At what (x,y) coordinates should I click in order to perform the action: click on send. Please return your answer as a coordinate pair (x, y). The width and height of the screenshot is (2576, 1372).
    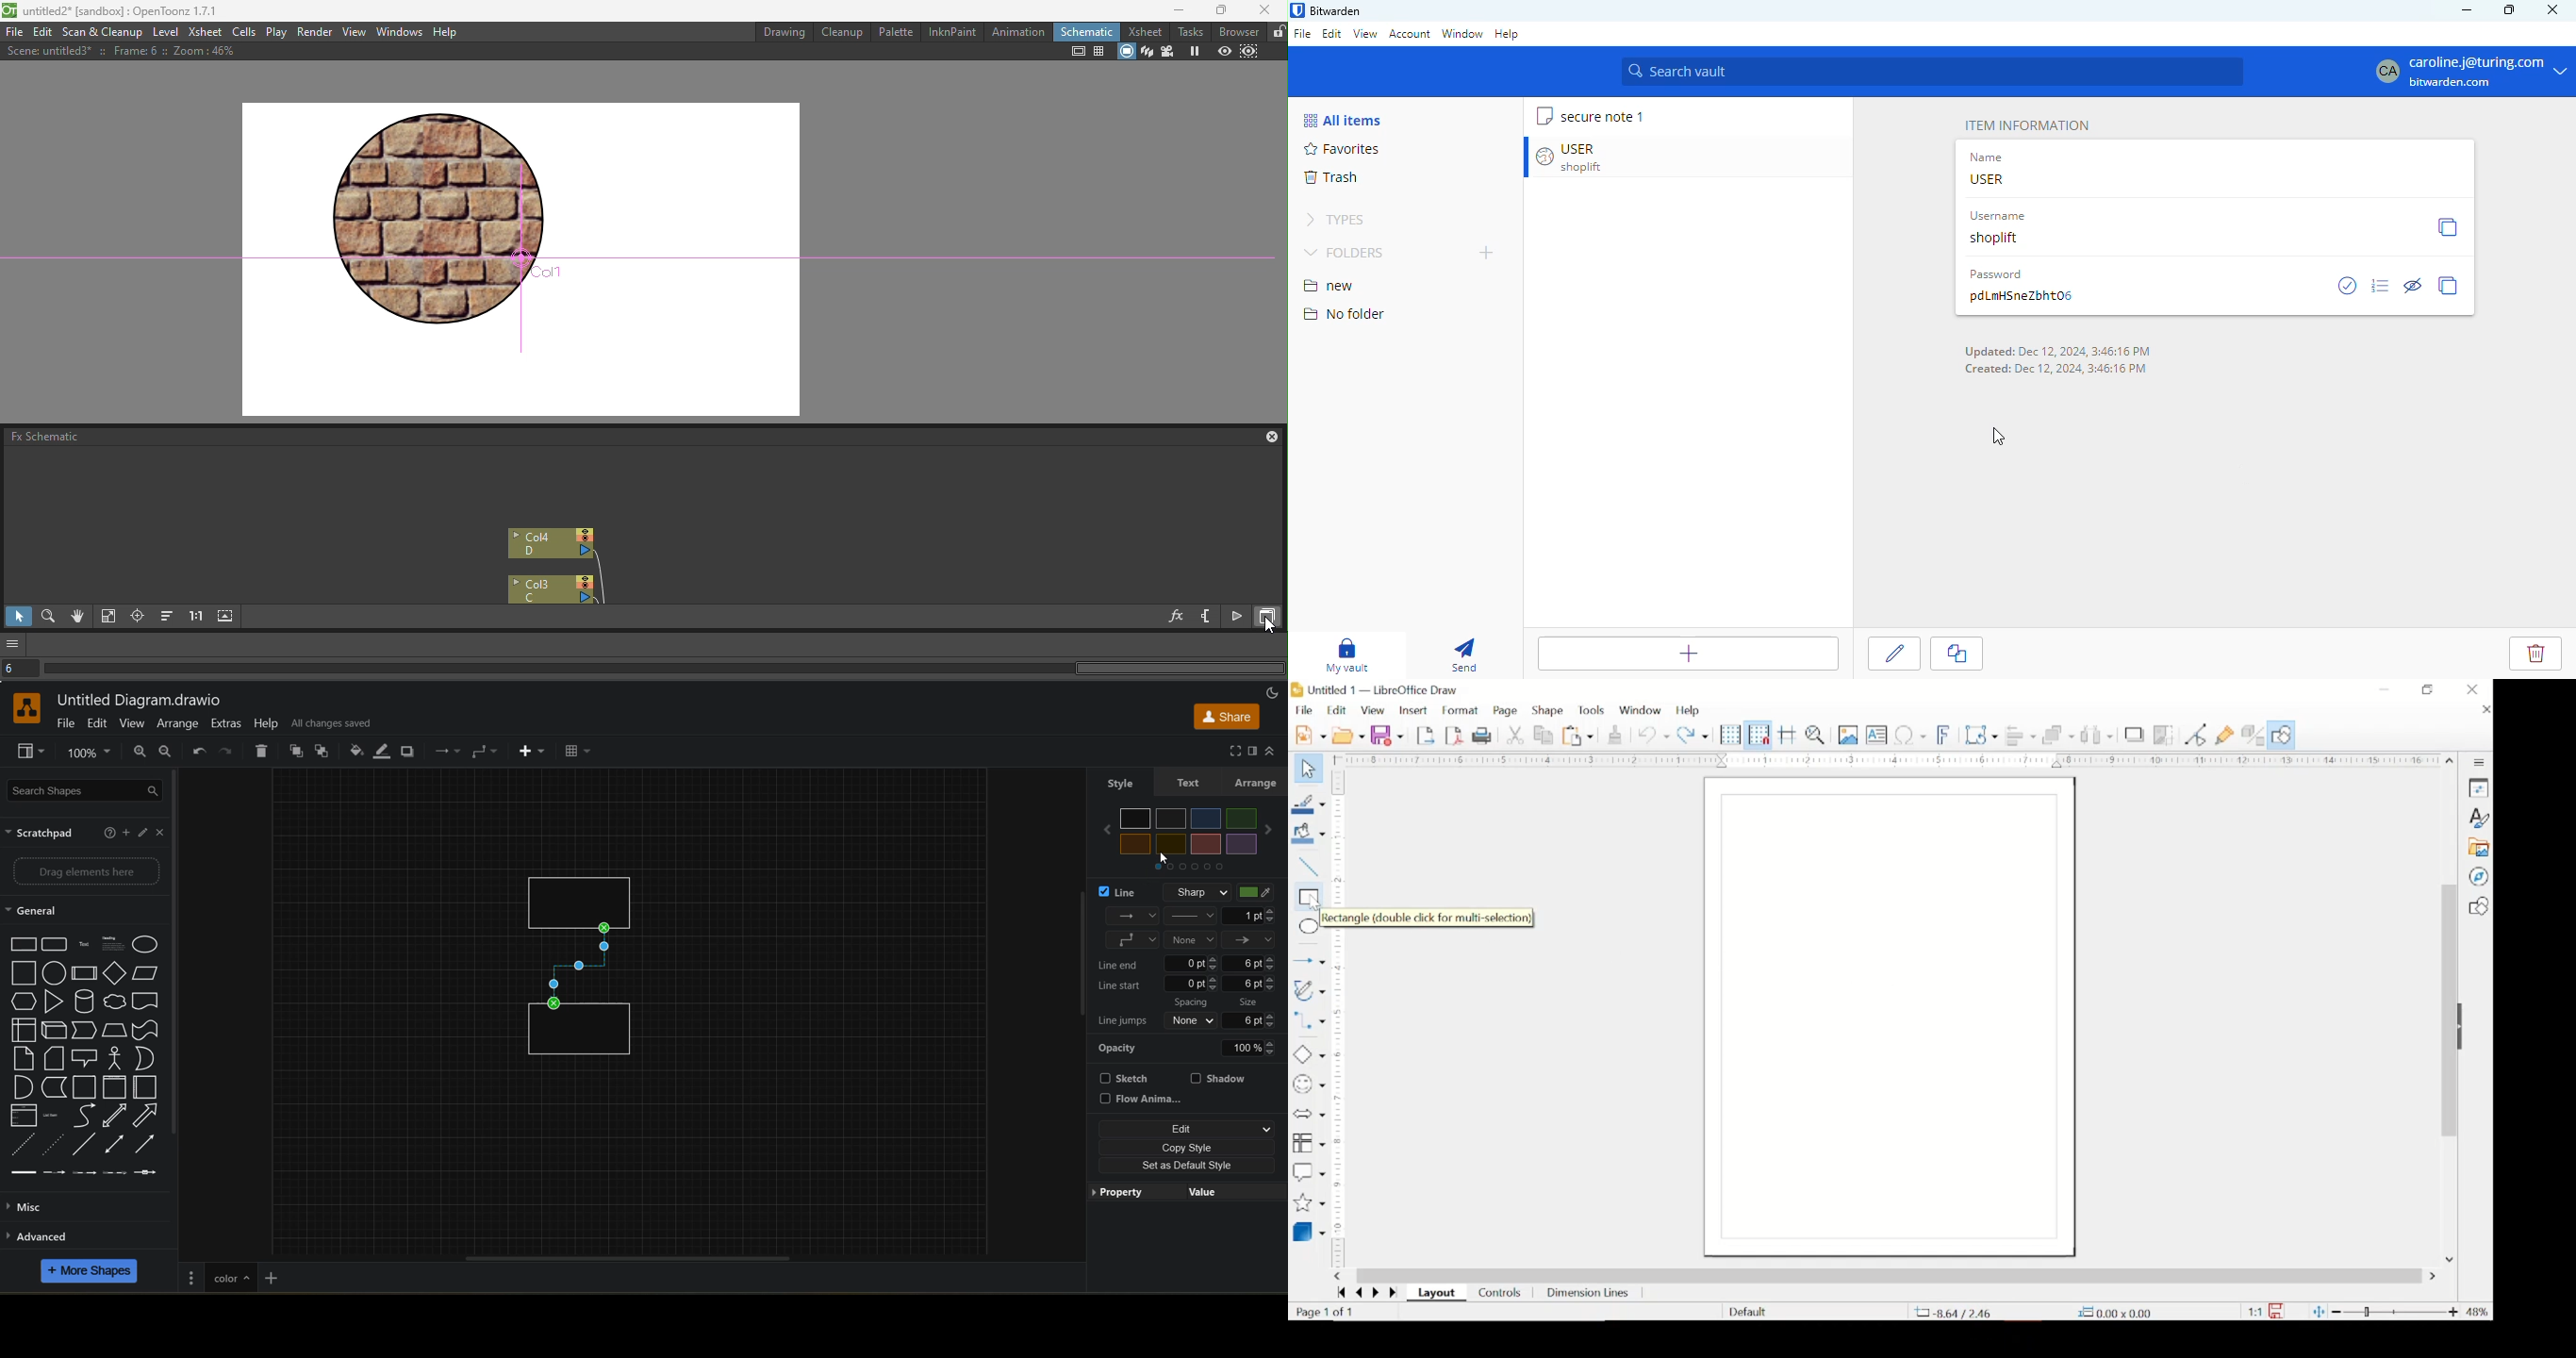
    Looking at the image, I should click on (1465, 656).